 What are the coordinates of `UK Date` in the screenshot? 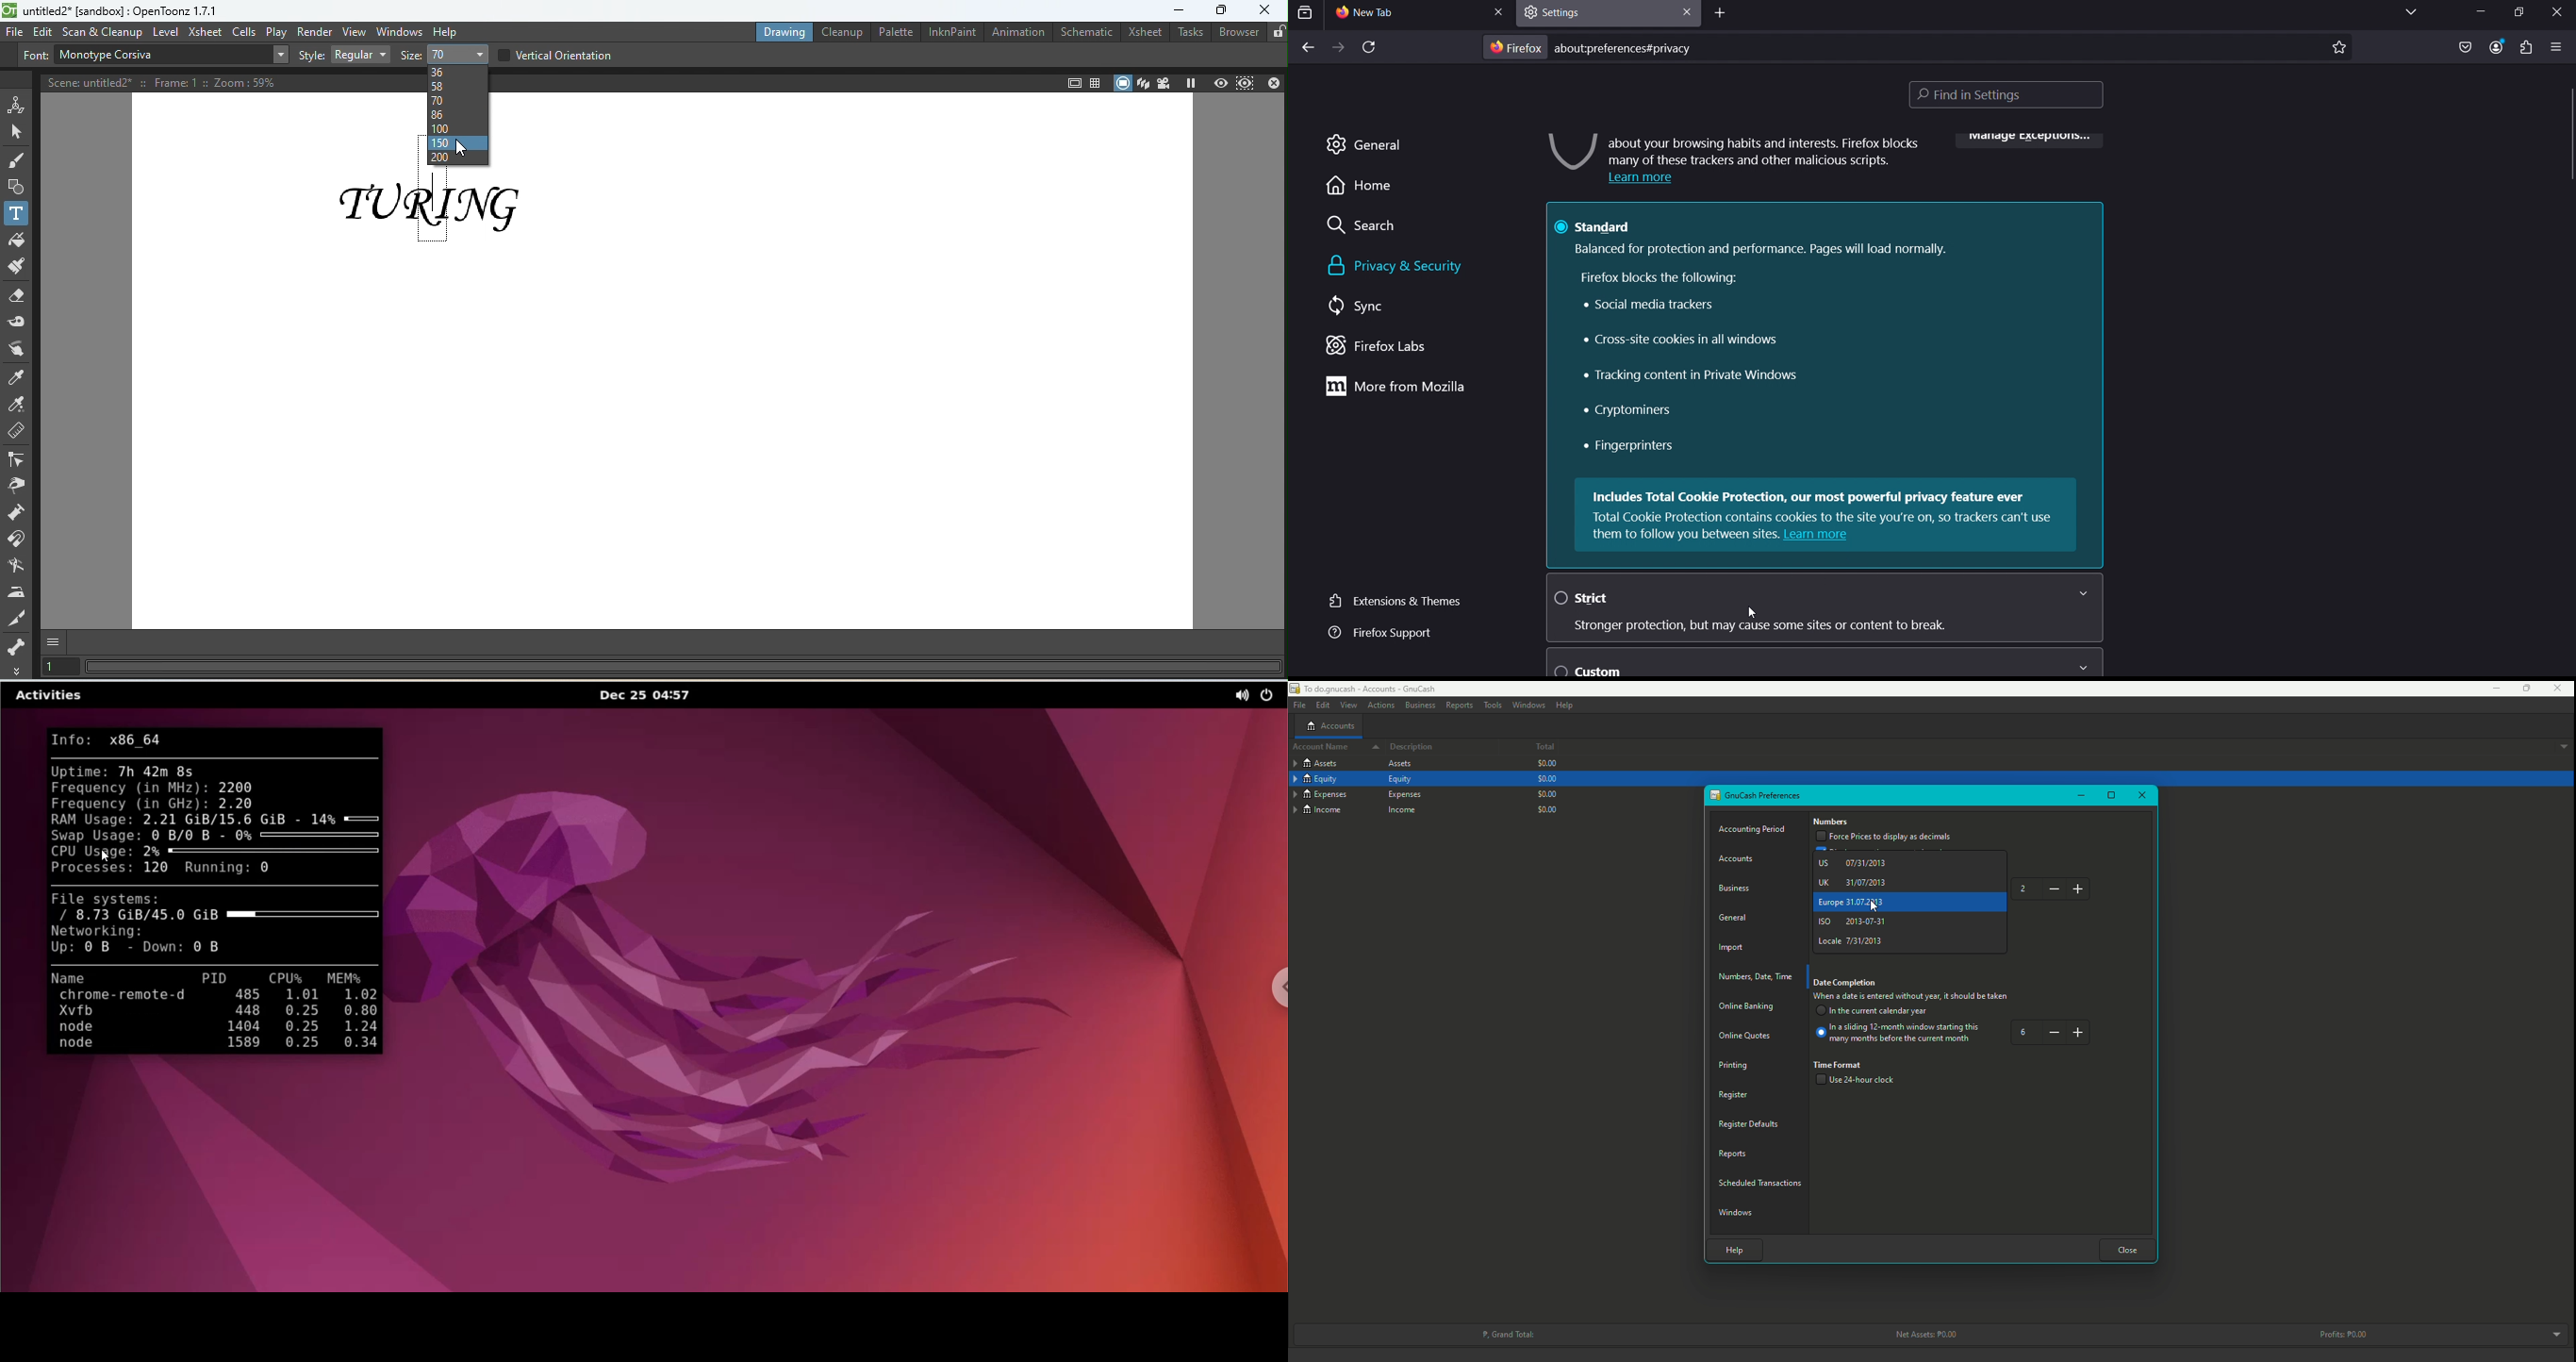 It's located at (1854, 881).